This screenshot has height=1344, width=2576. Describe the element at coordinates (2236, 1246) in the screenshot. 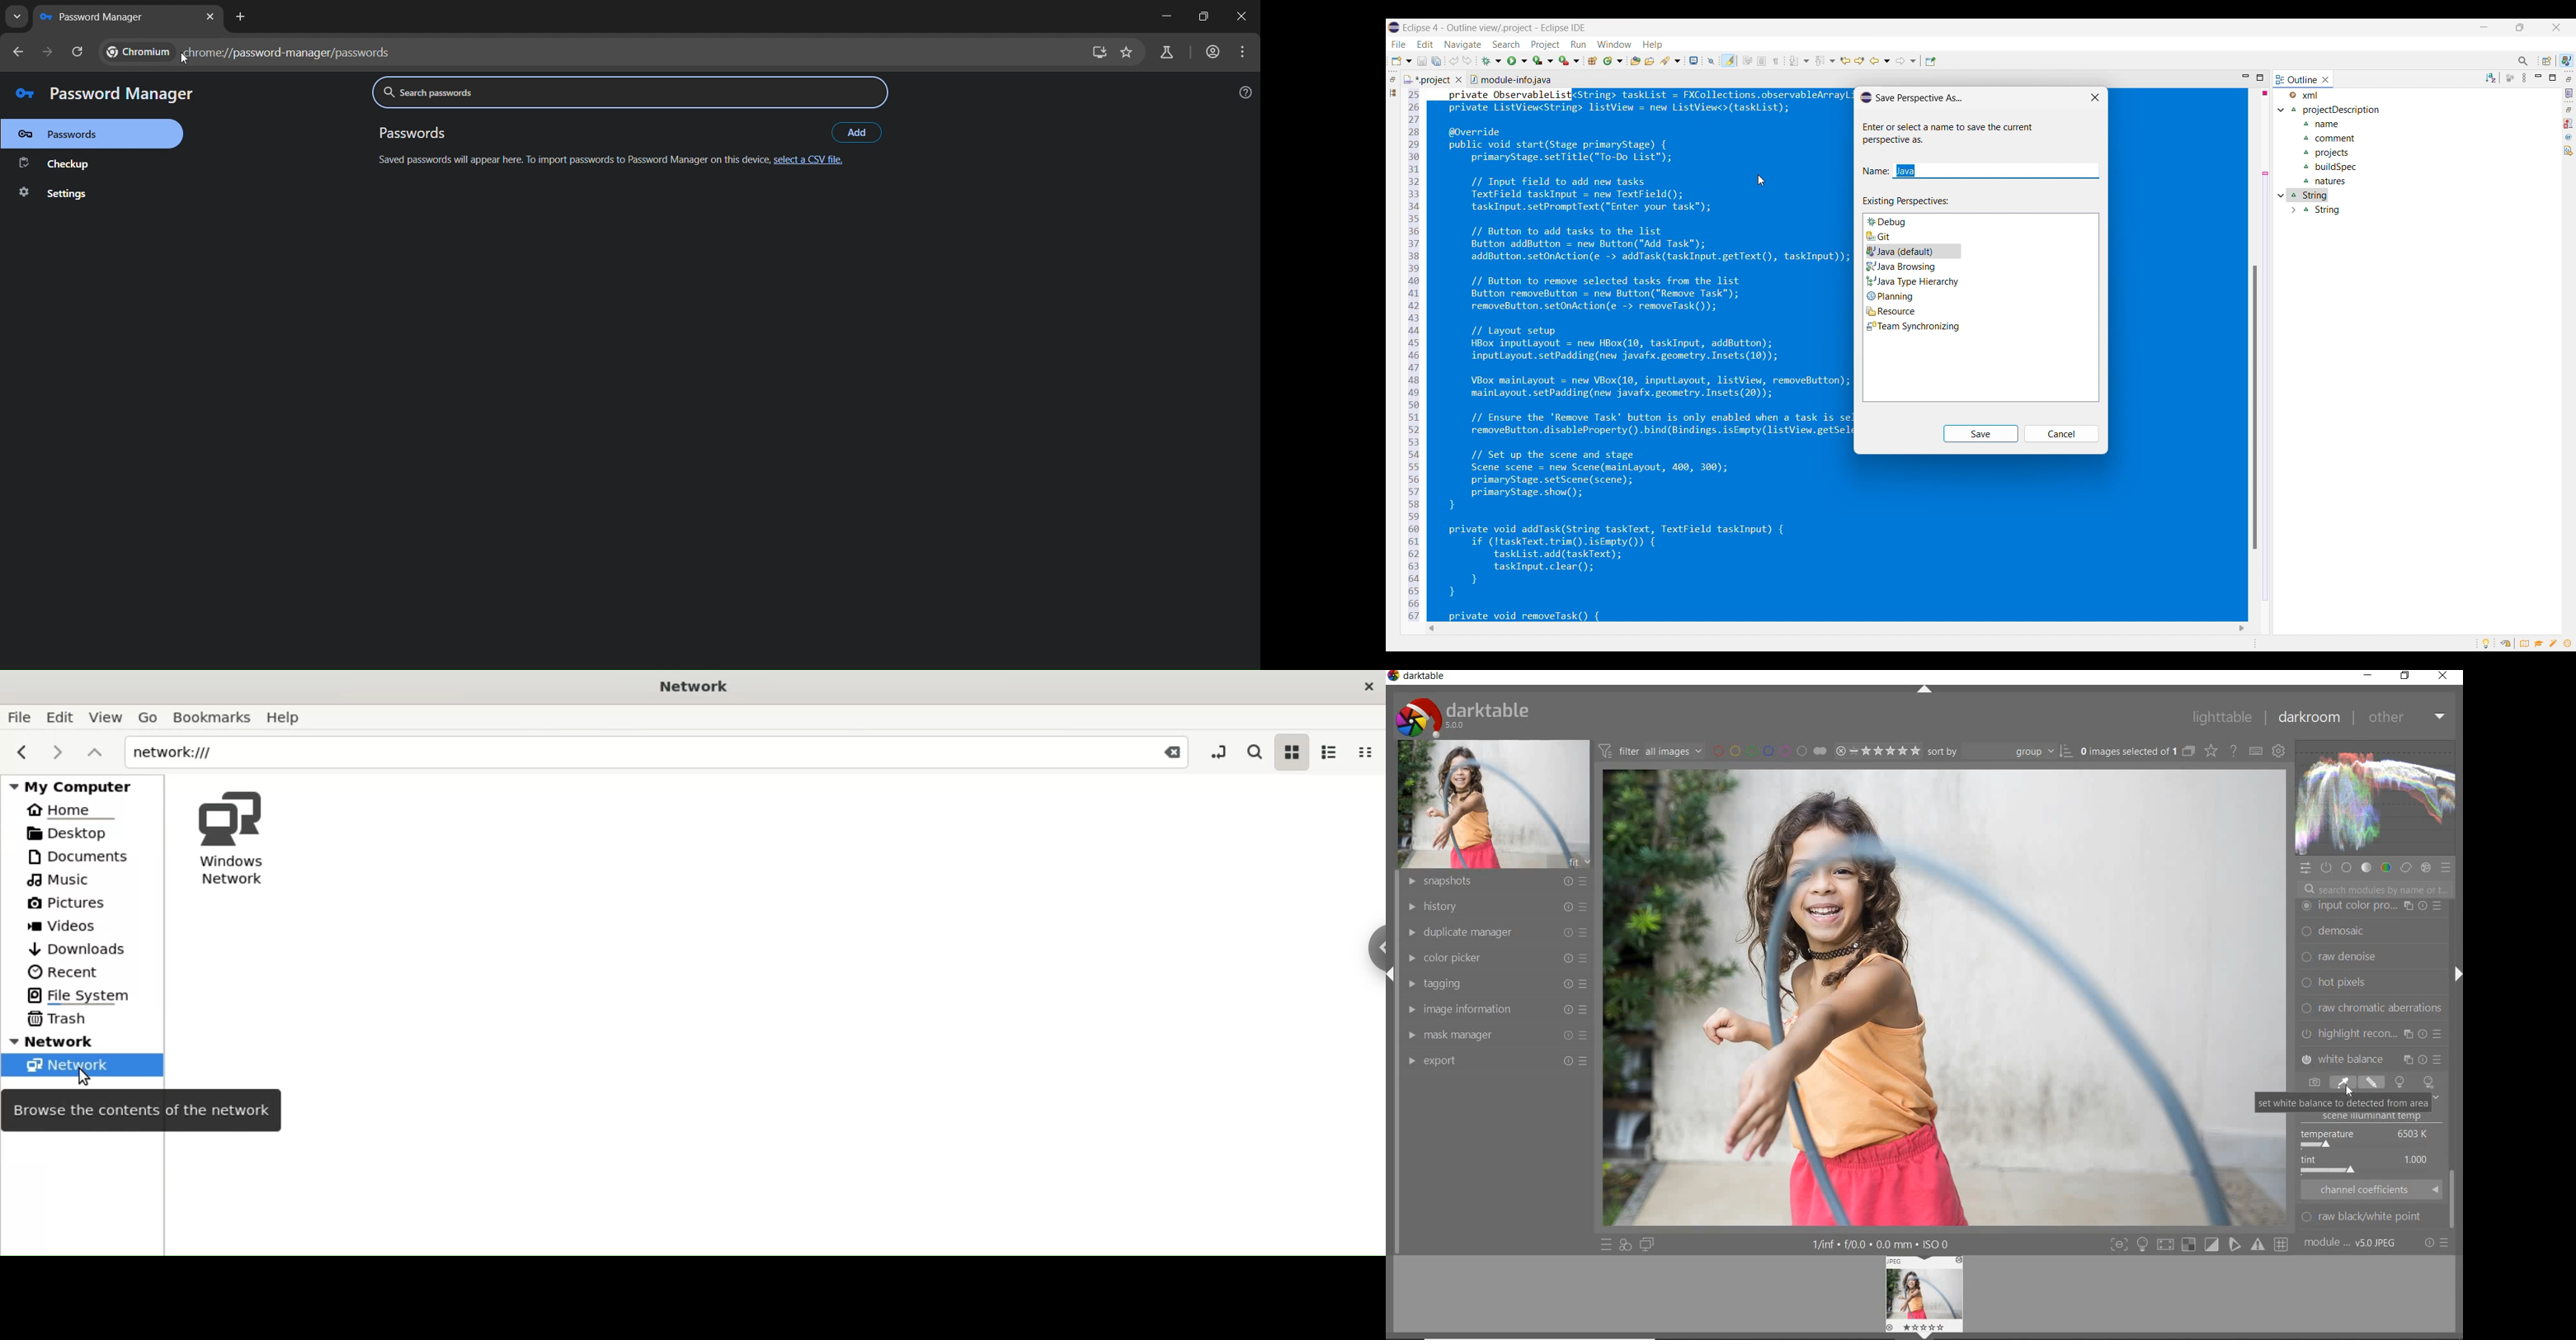

I see `toggle mode ` at that location.